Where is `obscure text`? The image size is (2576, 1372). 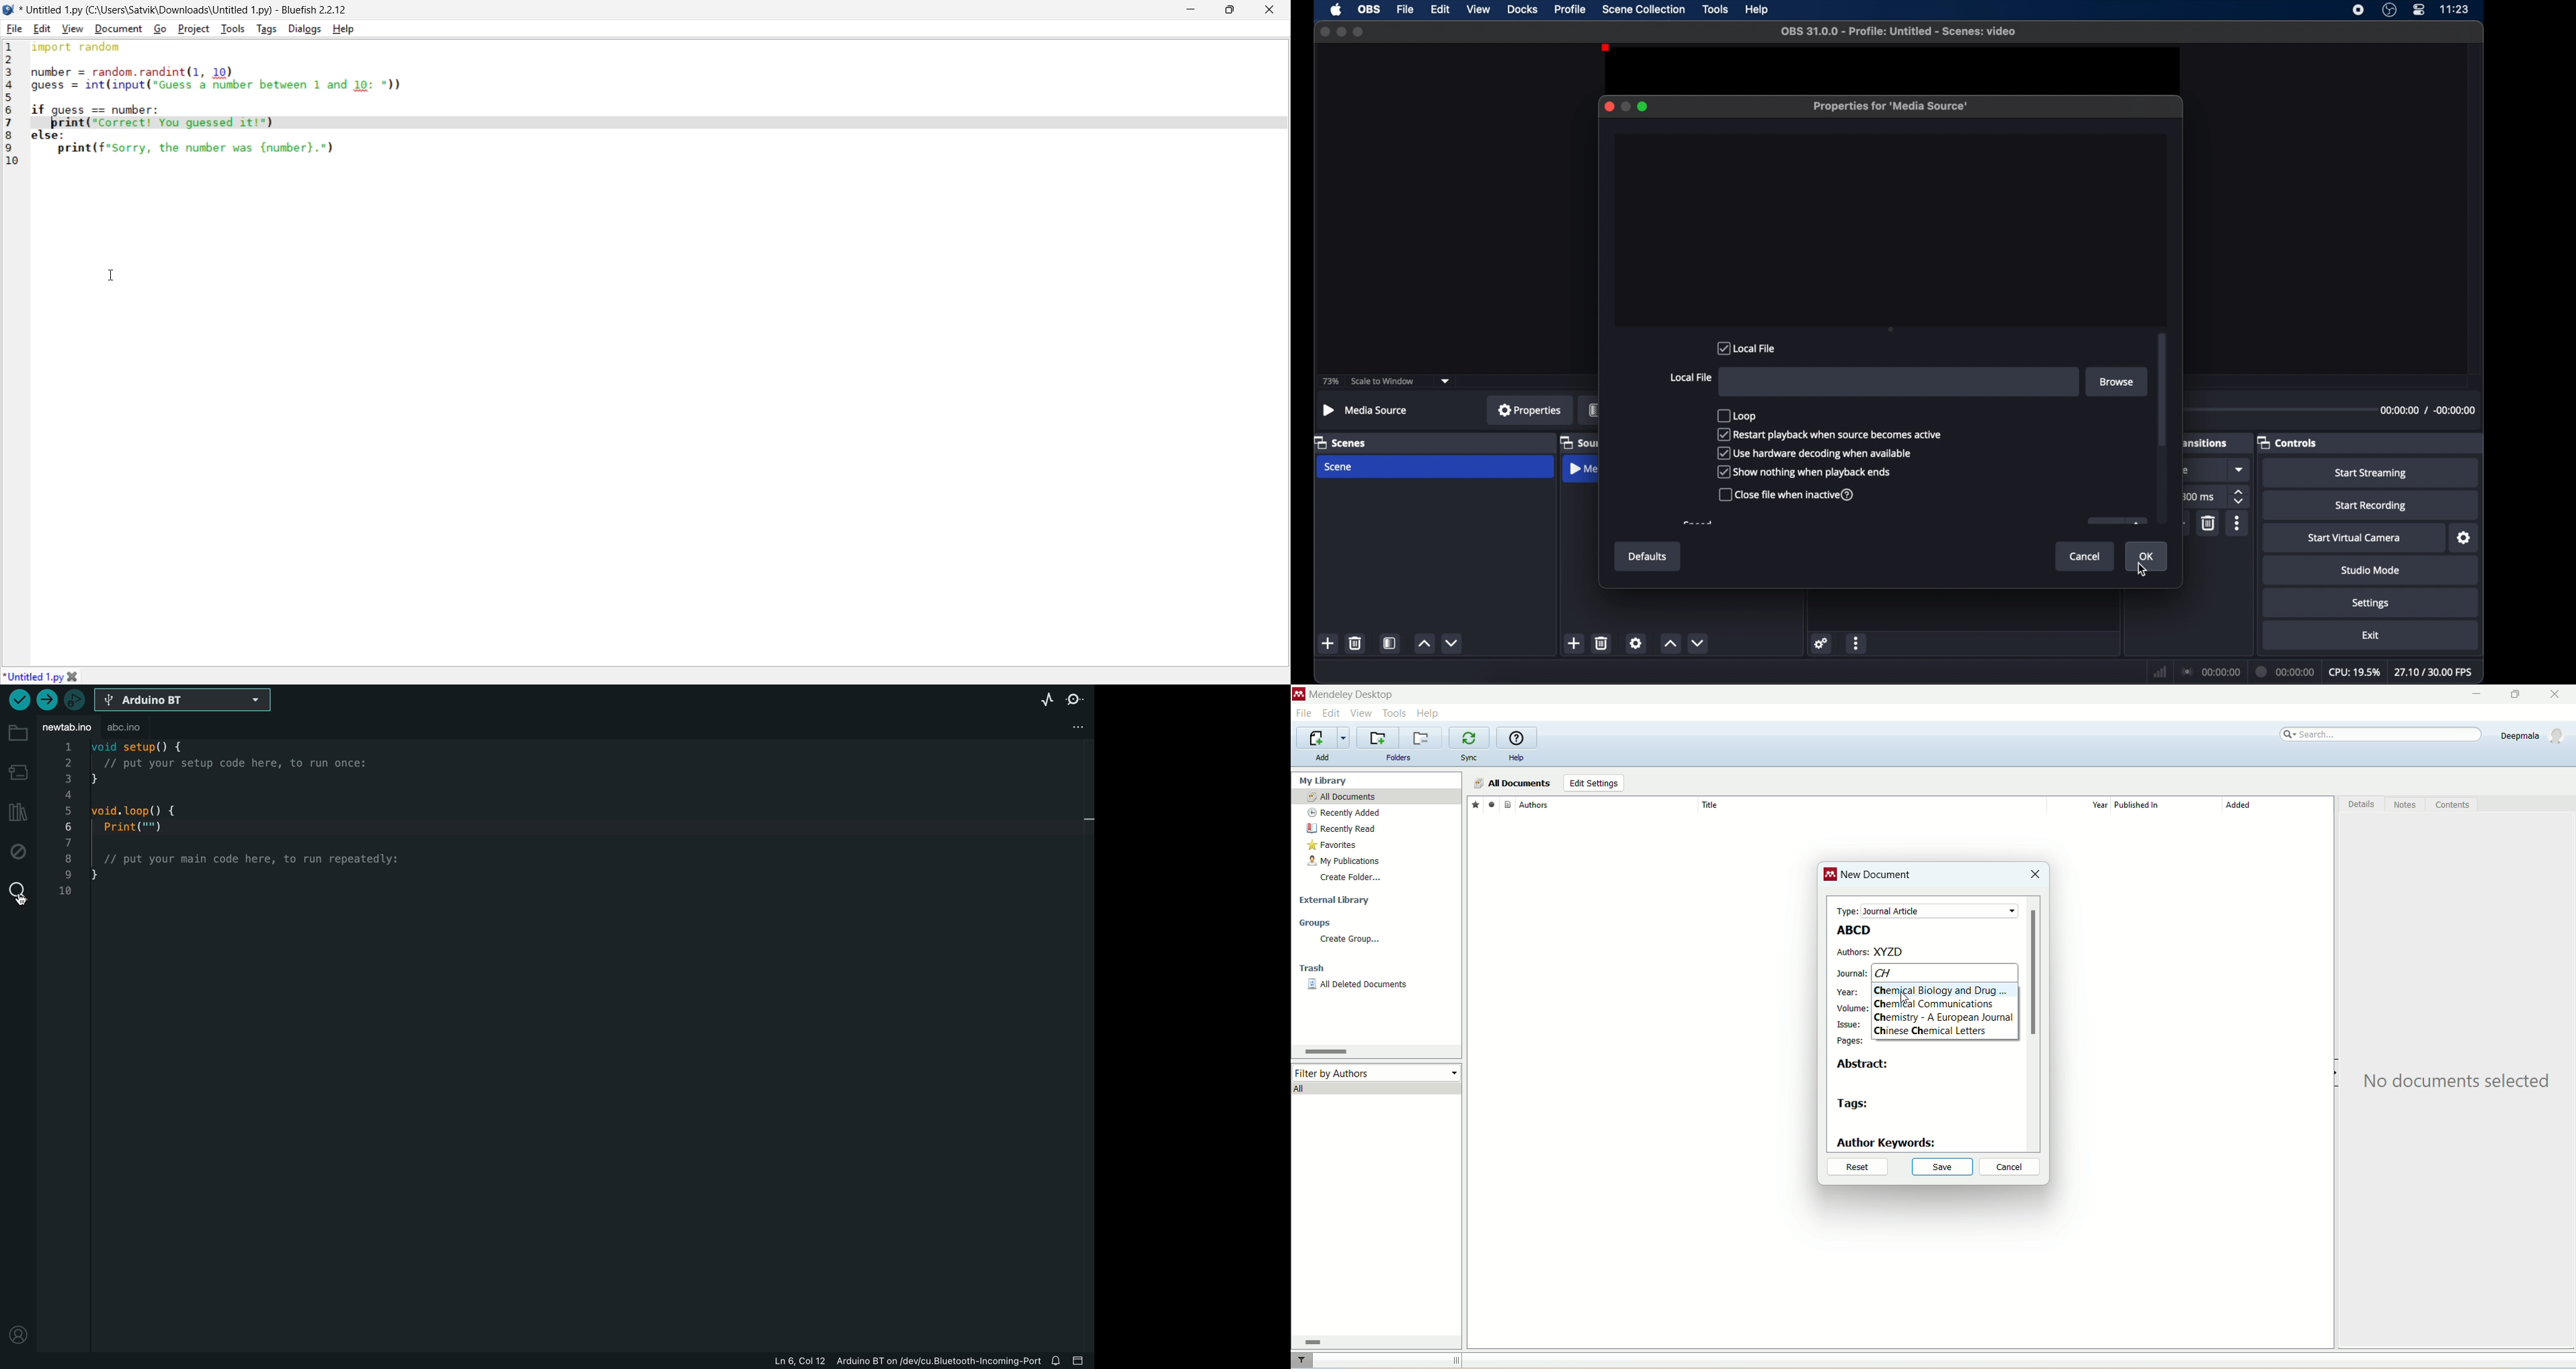
obscure text is located at coordinates (2182, 470).